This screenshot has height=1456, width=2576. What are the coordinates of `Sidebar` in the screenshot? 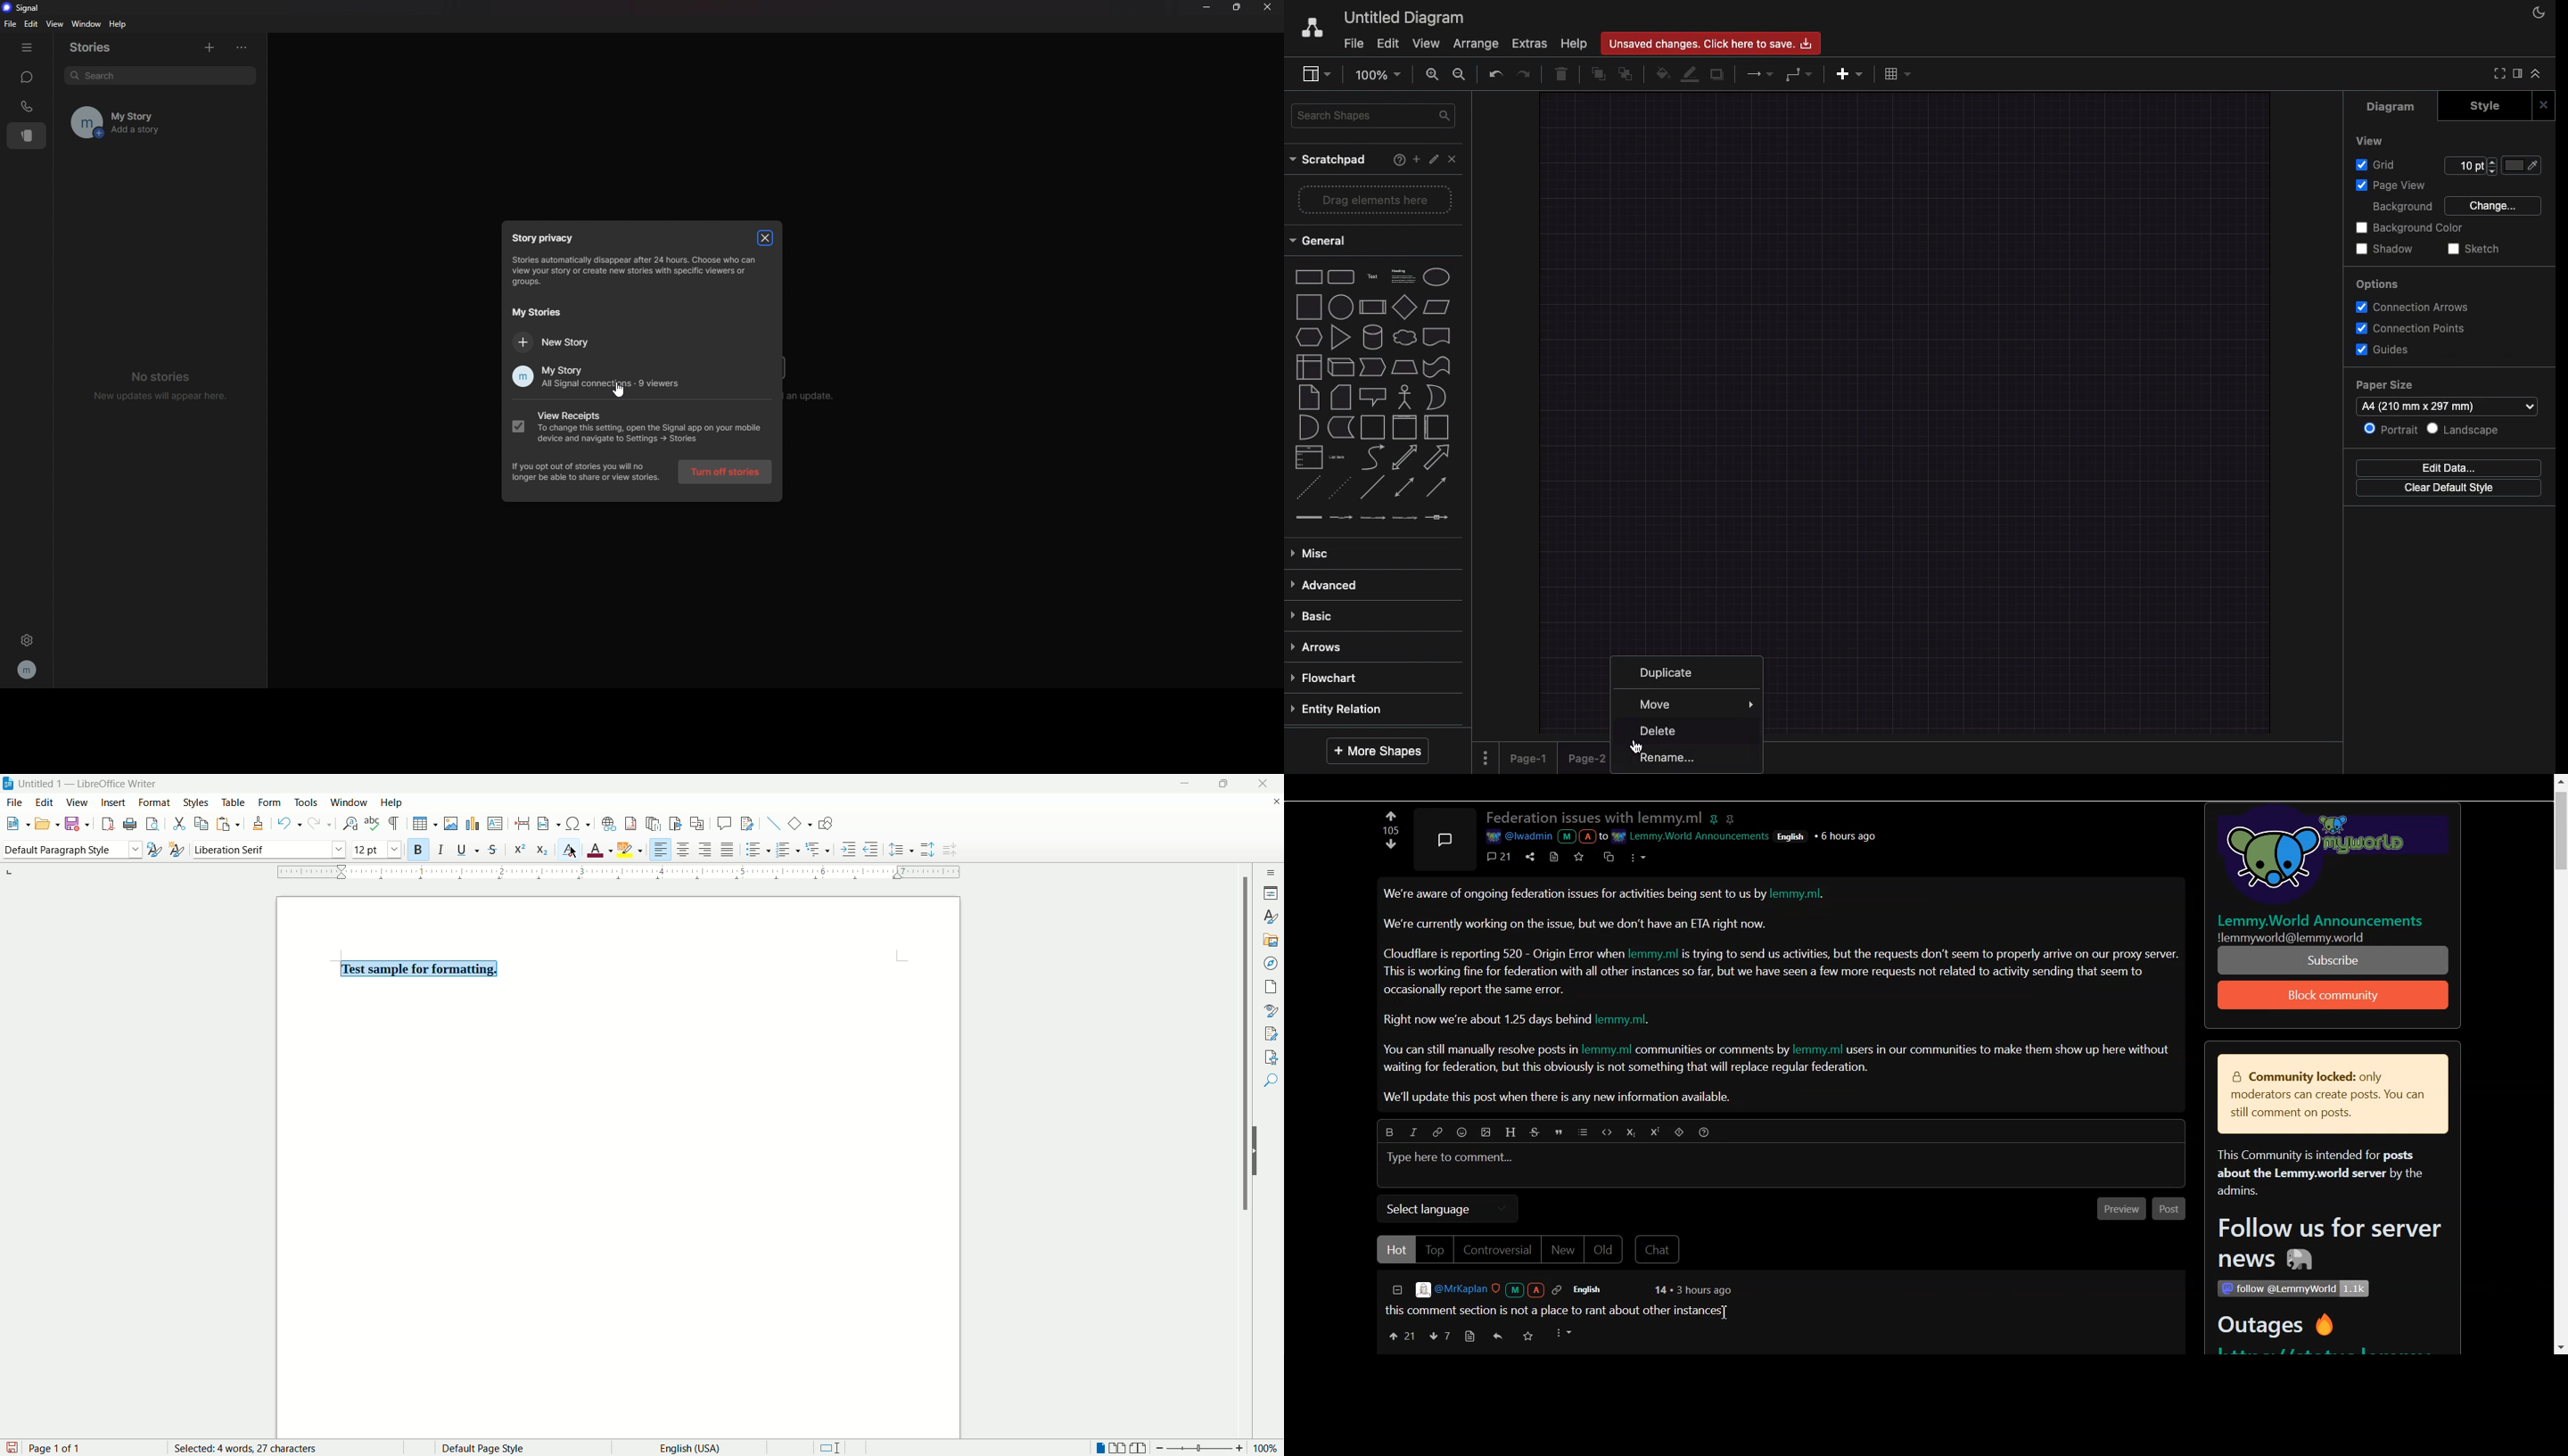 It's located at (2520, 74).